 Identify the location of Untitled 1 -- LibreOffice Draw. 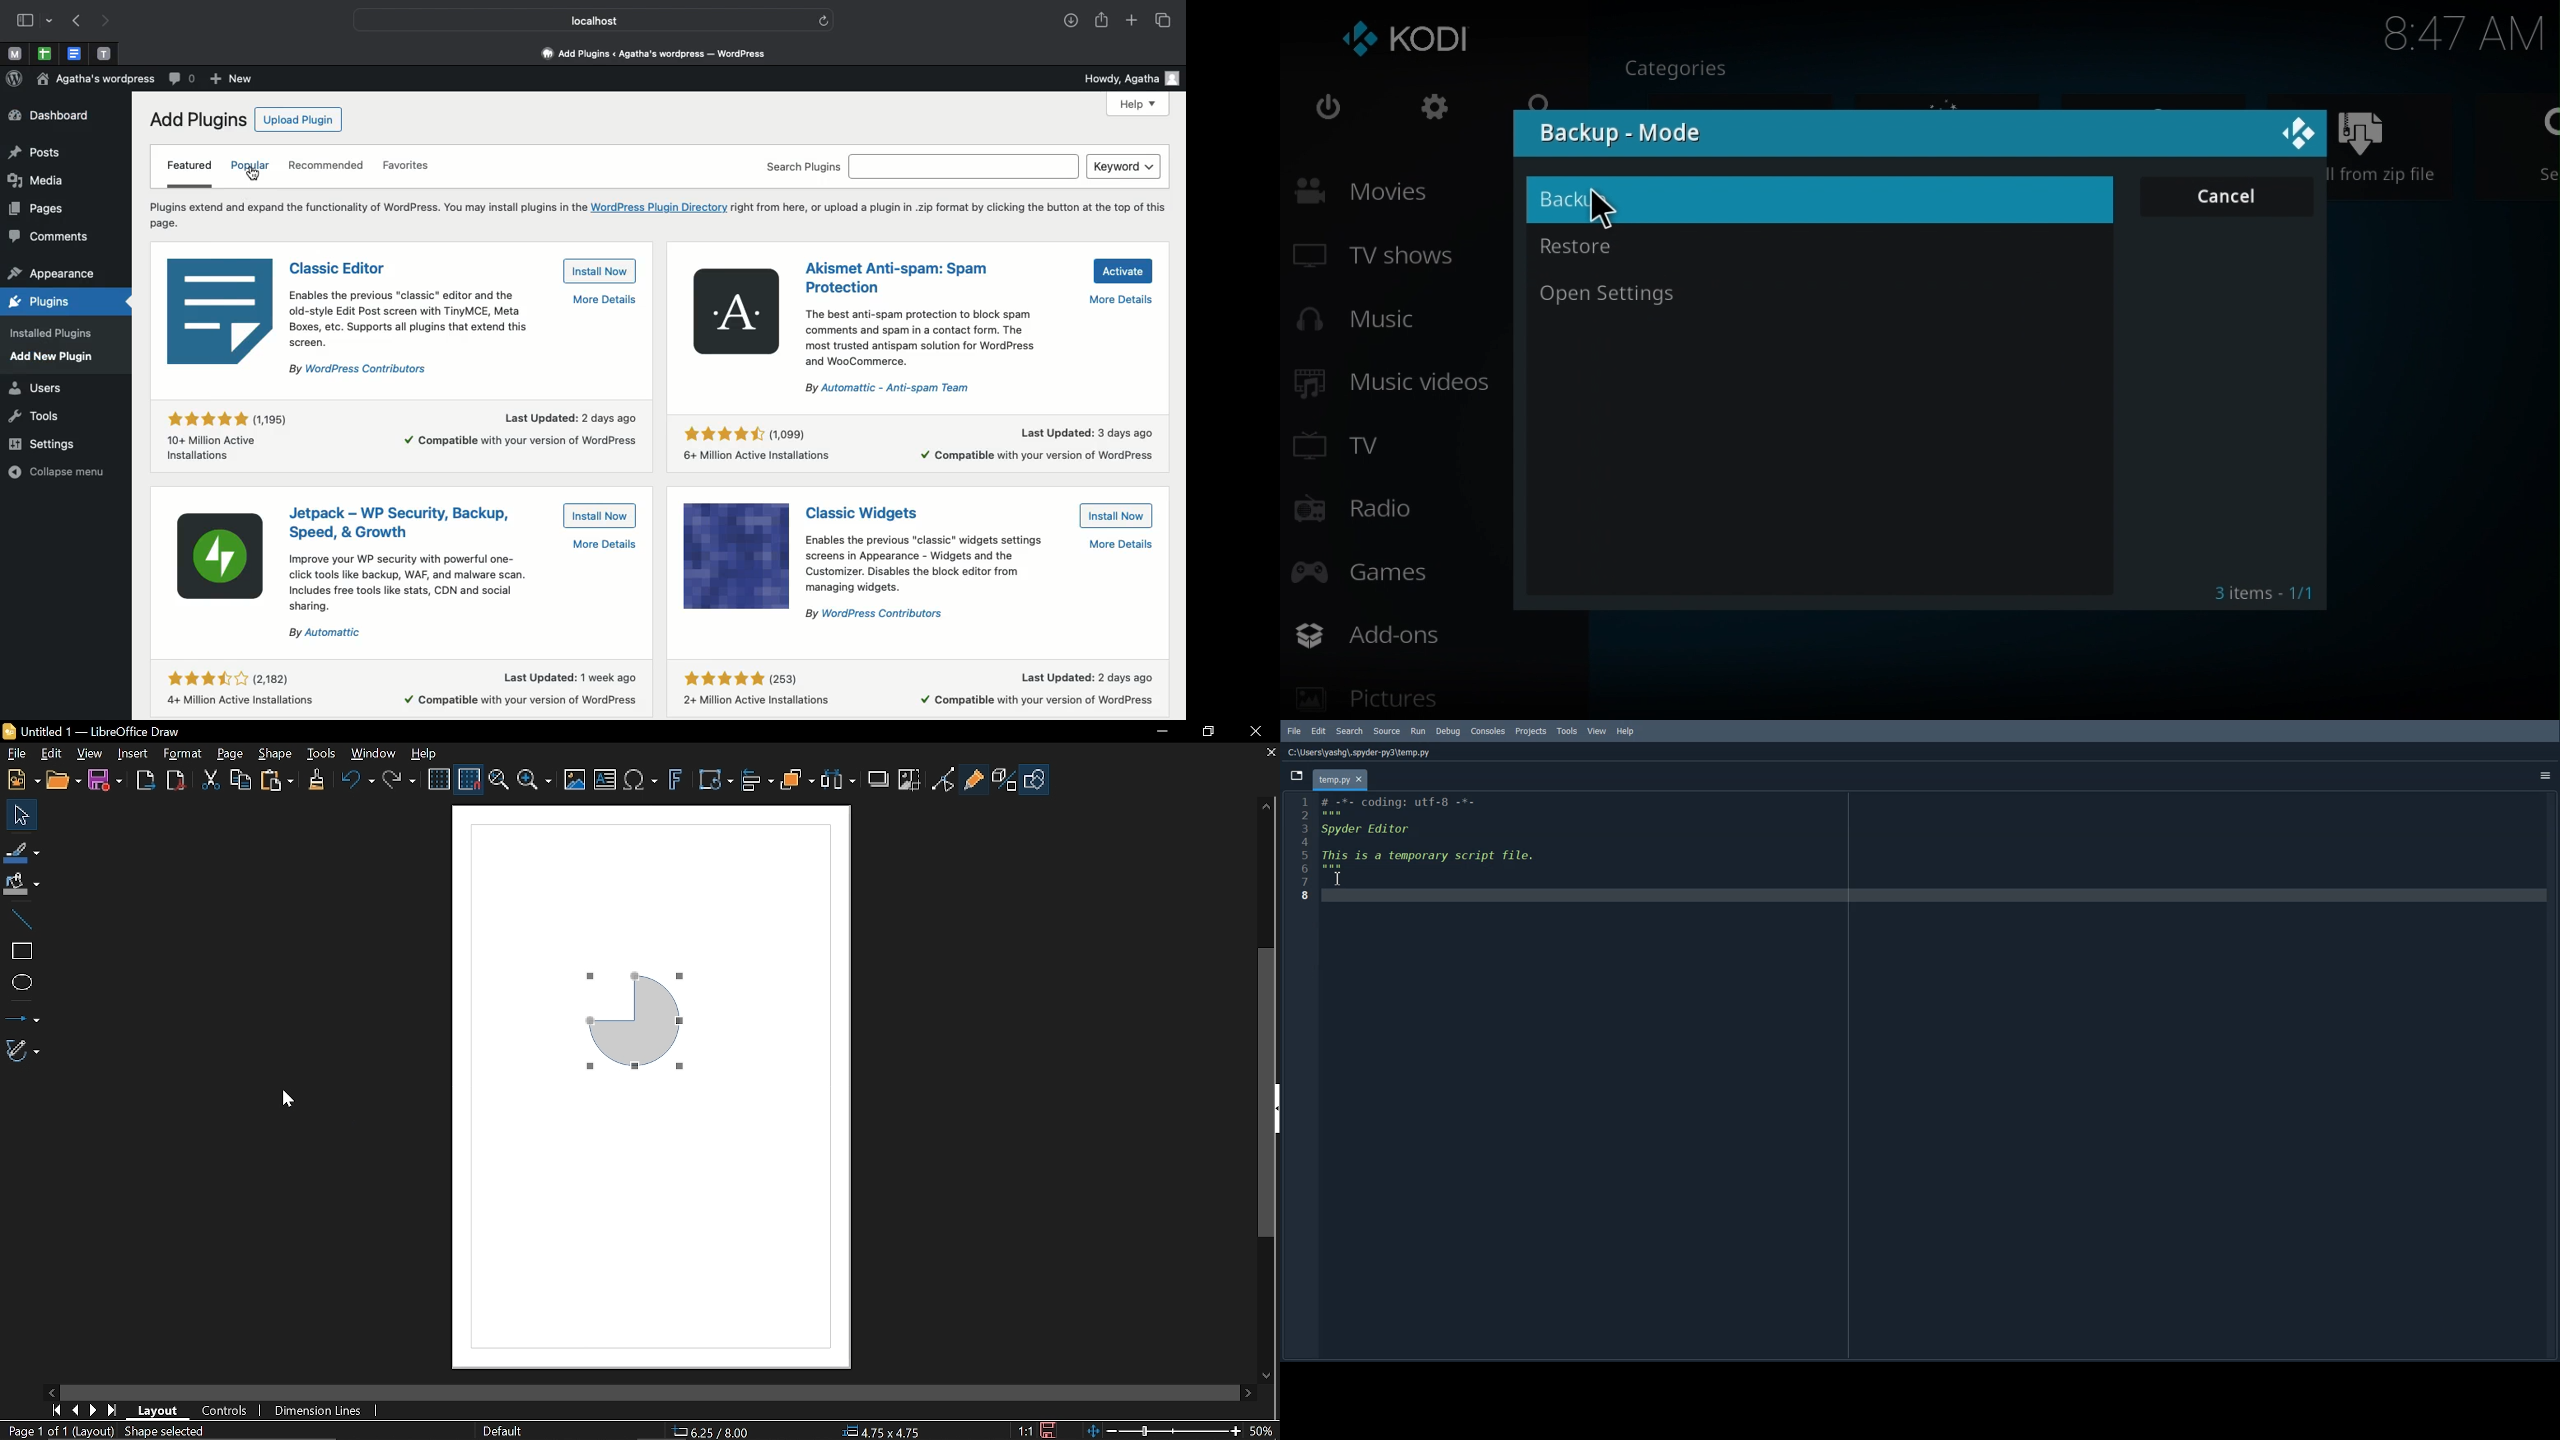
(110, 731).